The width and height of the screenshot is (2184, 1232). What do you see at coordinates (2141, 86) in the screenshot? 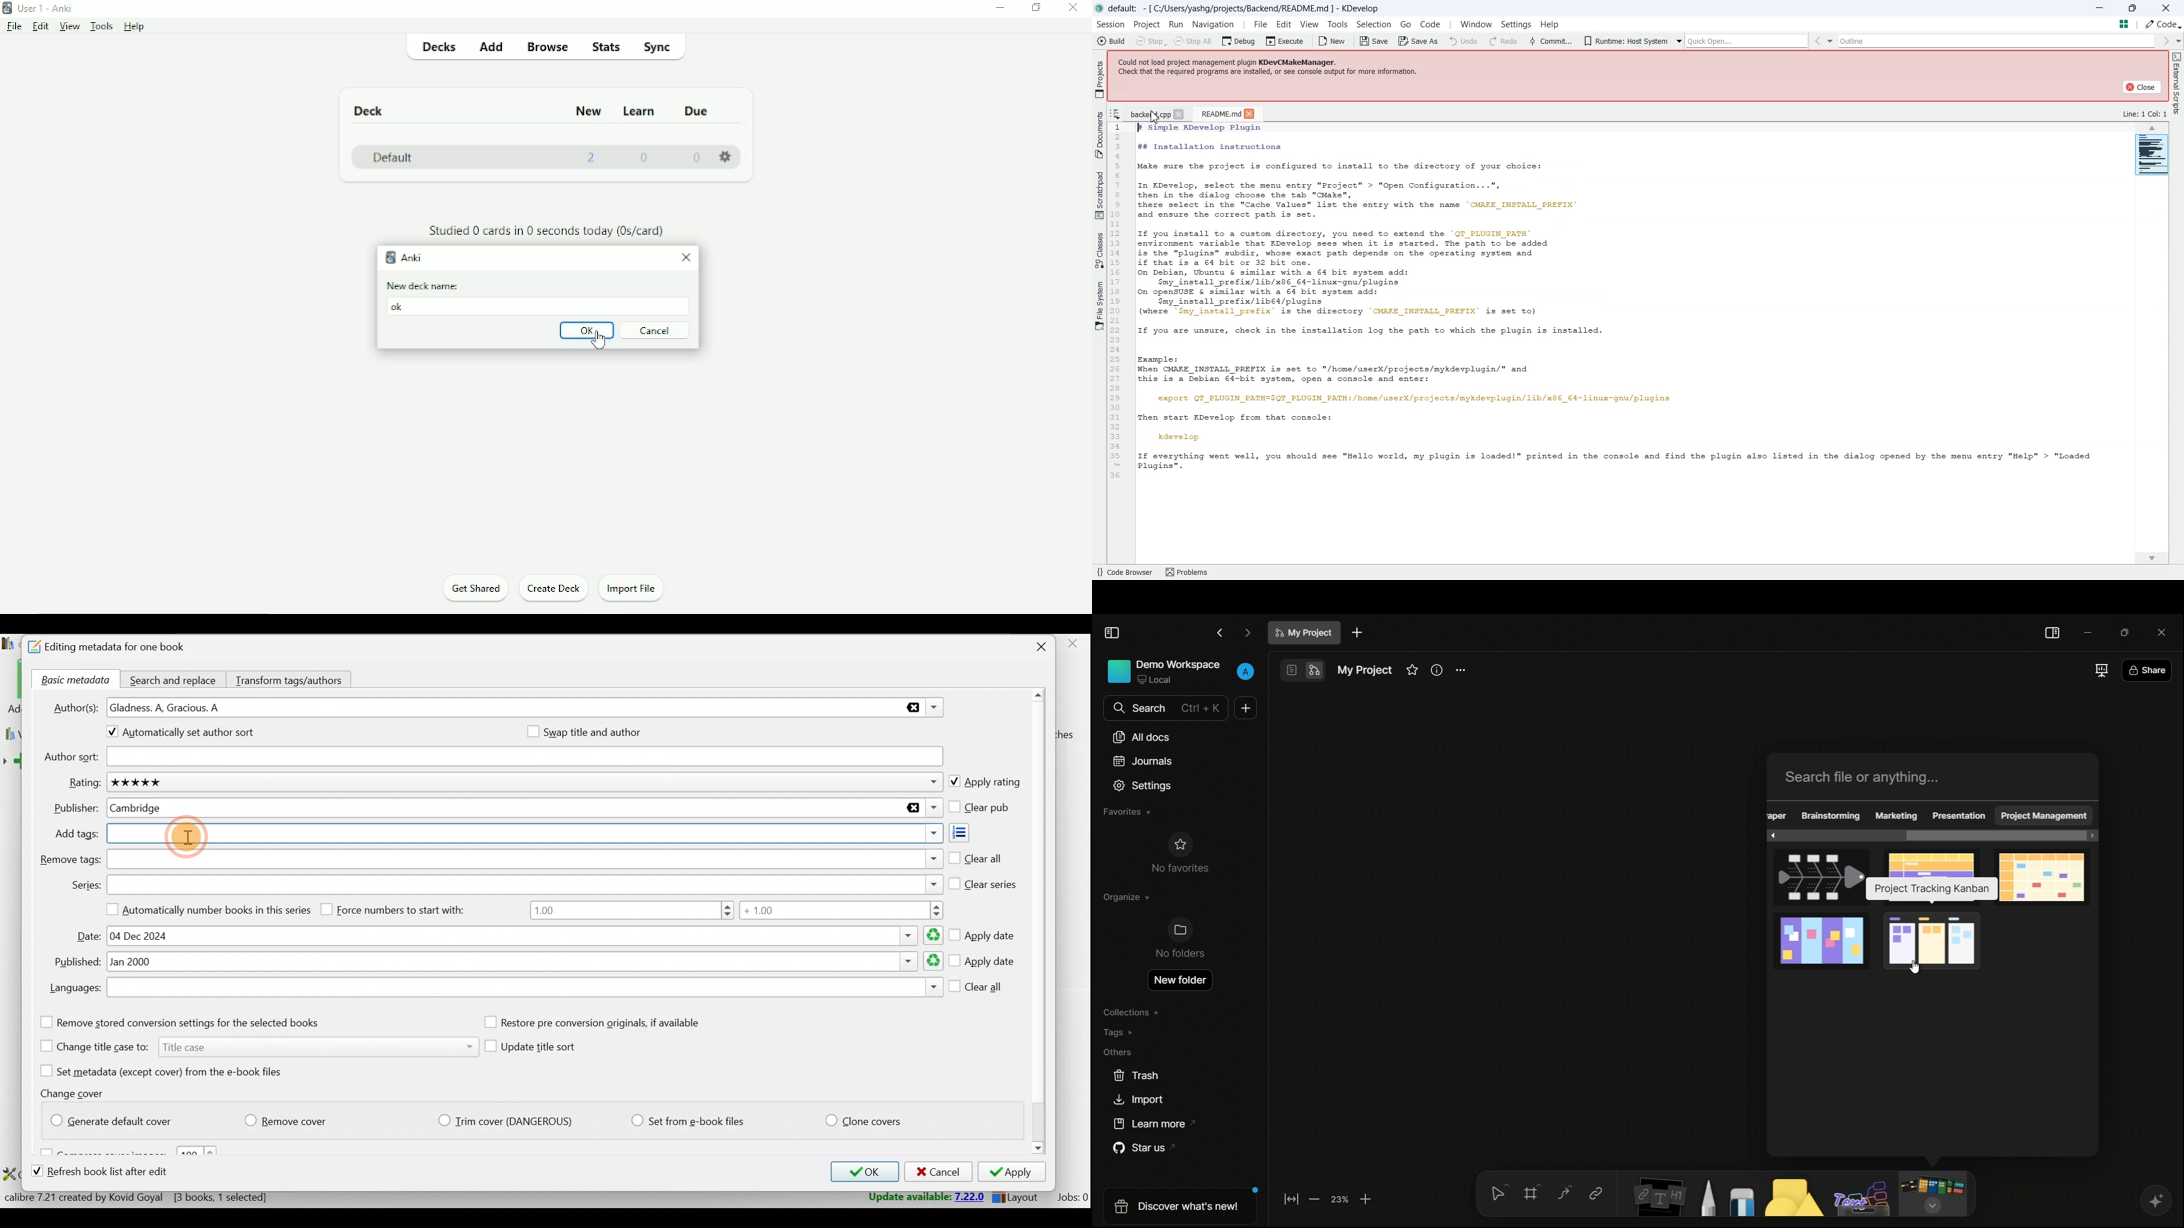
I see `Close` at bounding box center [2141, 86].